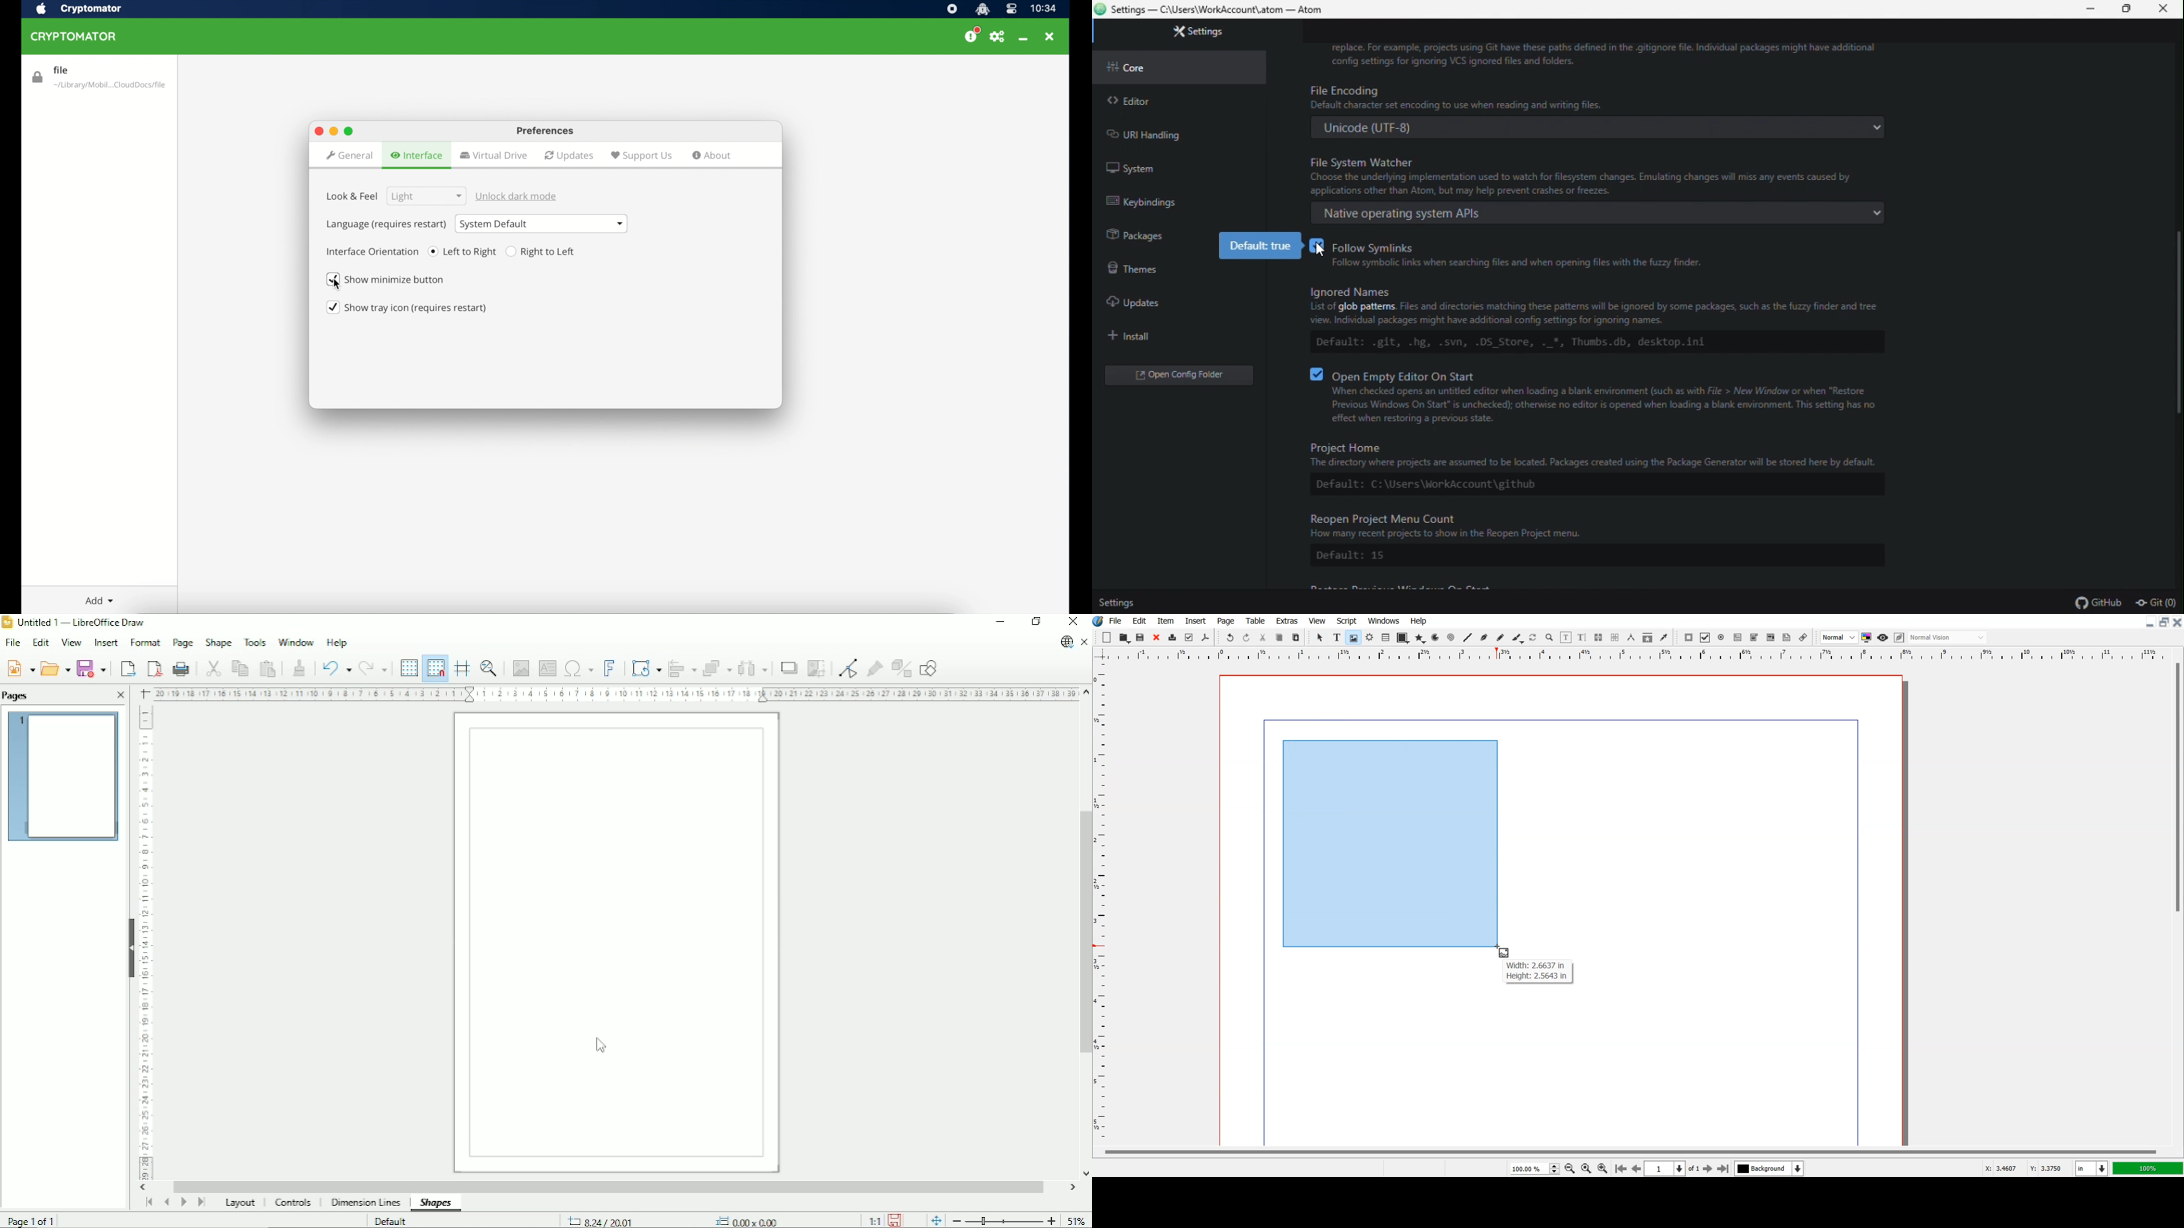  Describe the element at coordinates (238, 1204) in the screenshot. I see `Layout` at that location.